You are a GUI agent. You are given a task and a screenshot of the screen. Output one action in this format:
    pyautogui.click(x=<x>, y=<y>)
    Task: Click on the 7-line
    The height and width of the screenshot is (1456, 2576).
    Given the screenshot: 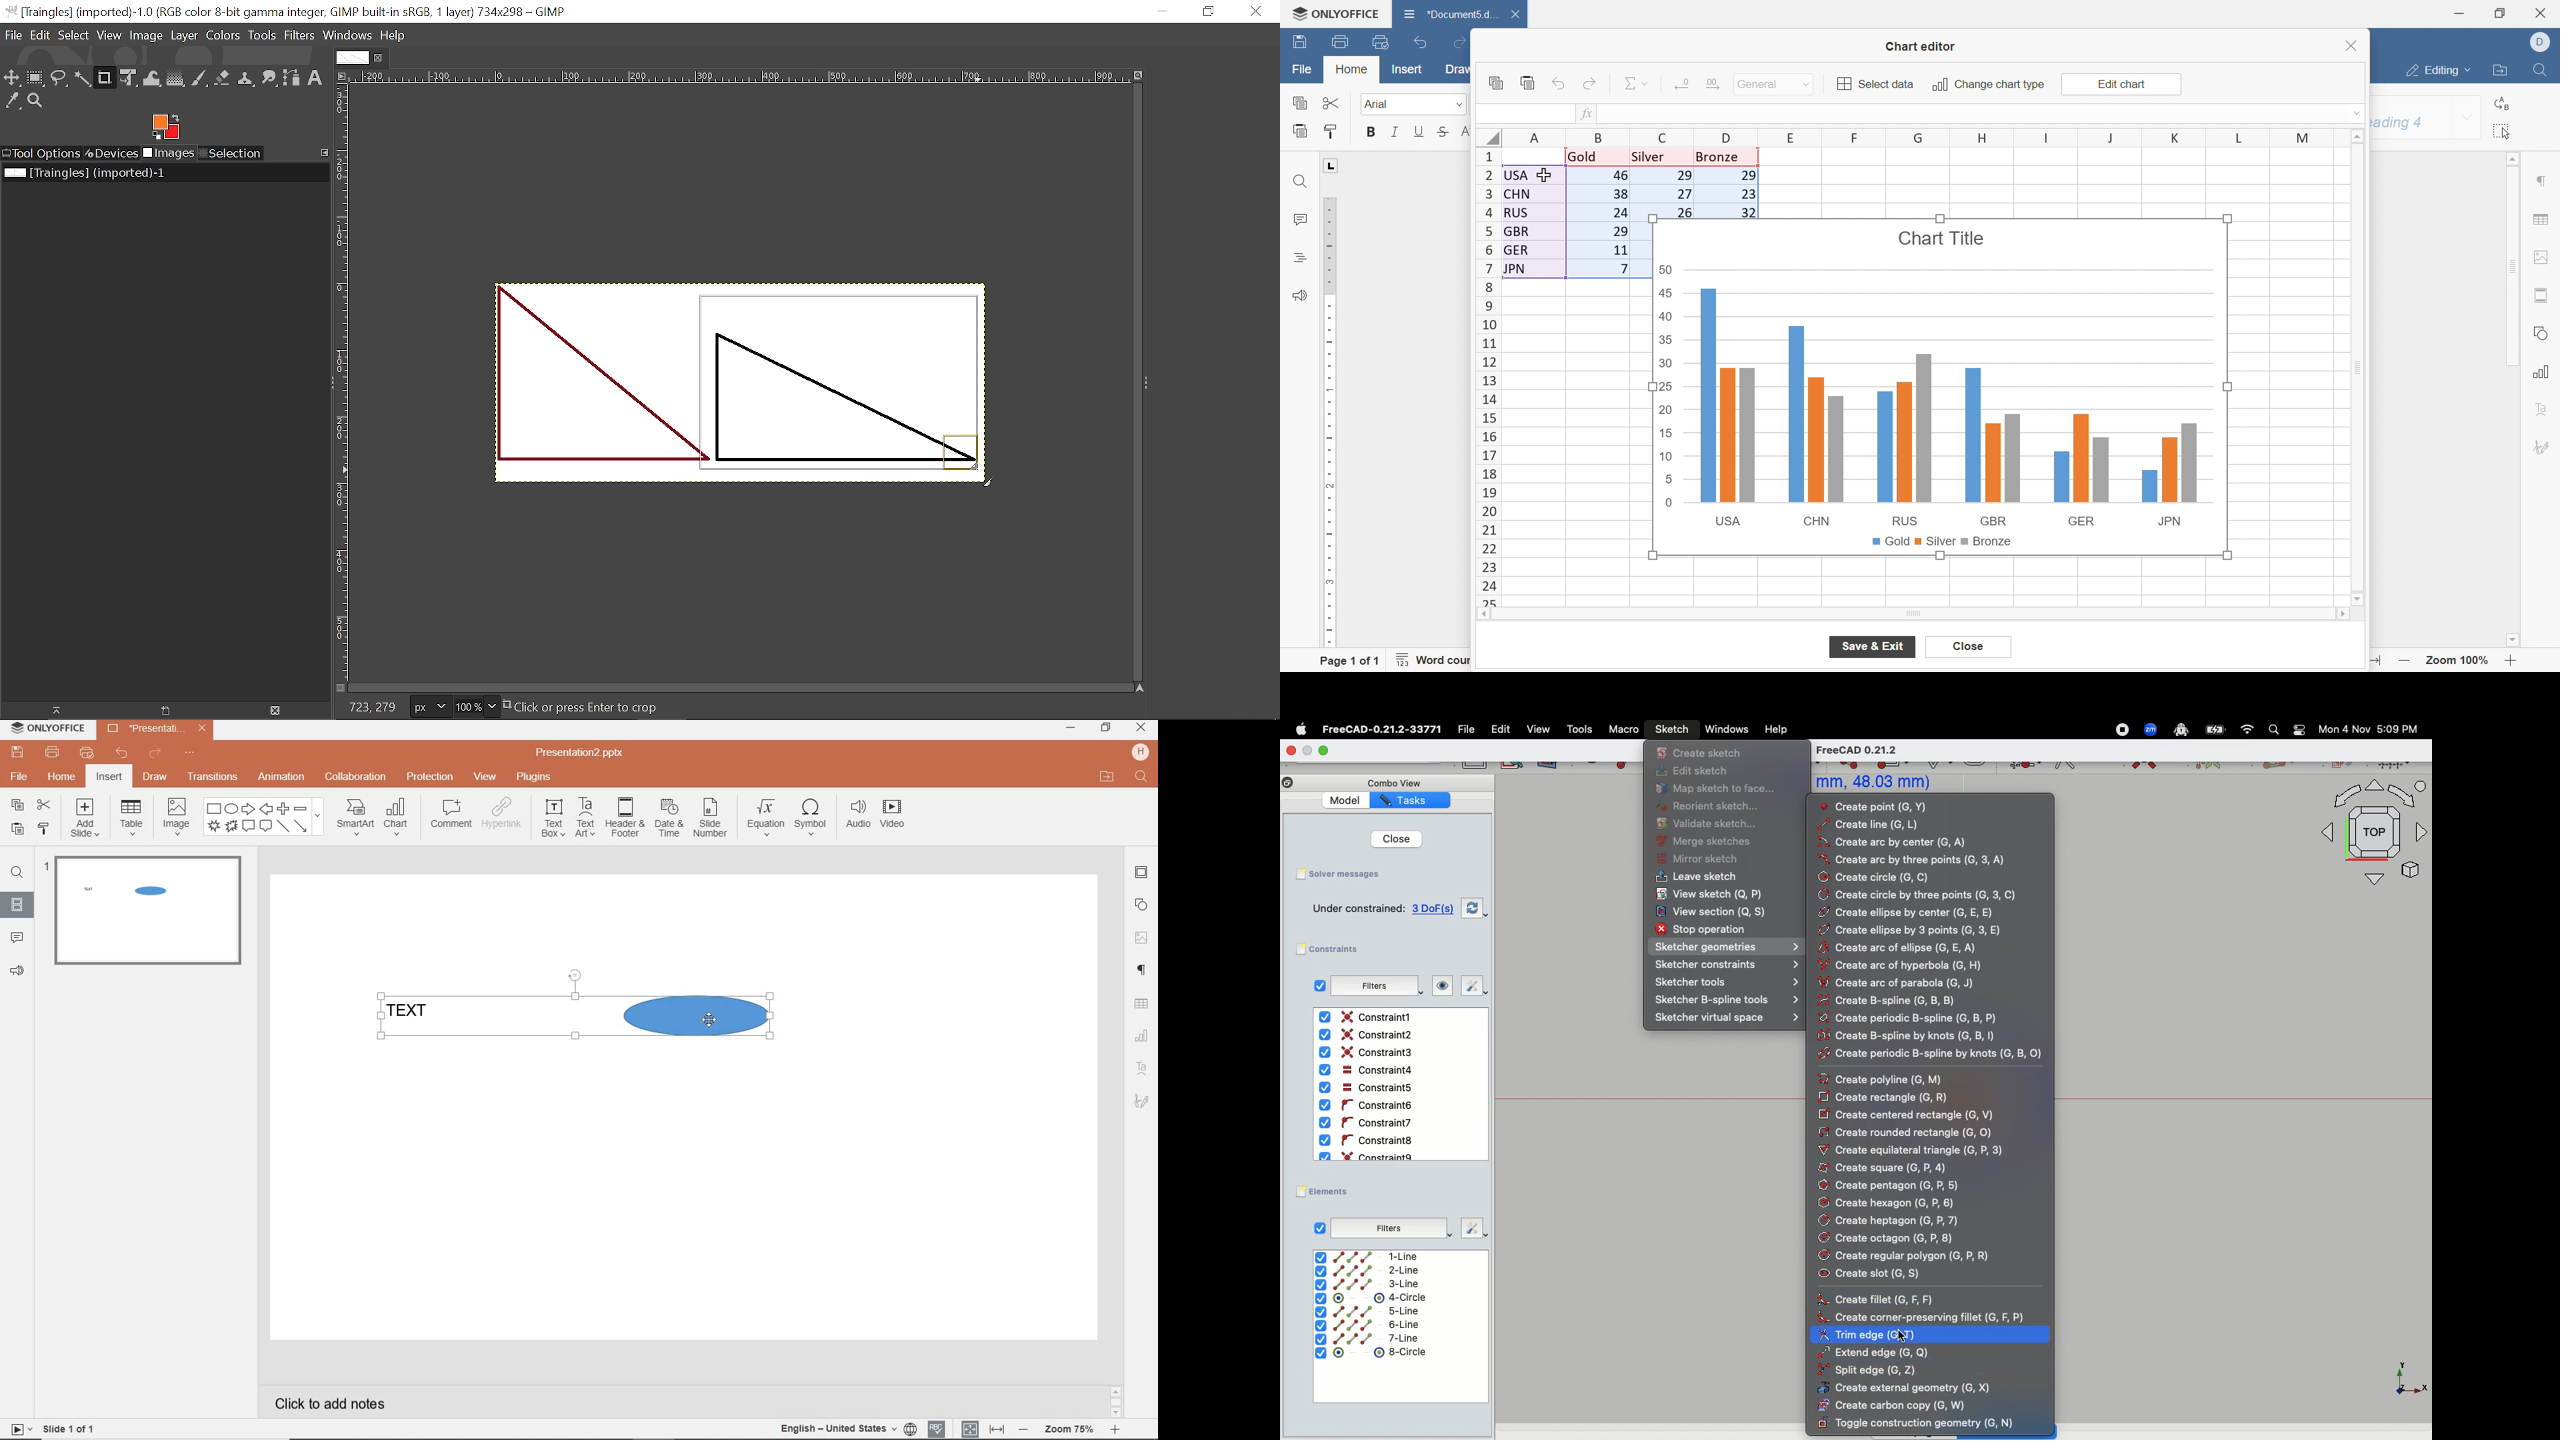 What is the action you would take?
    pyautogui.click(x=1368, y=1338)
    